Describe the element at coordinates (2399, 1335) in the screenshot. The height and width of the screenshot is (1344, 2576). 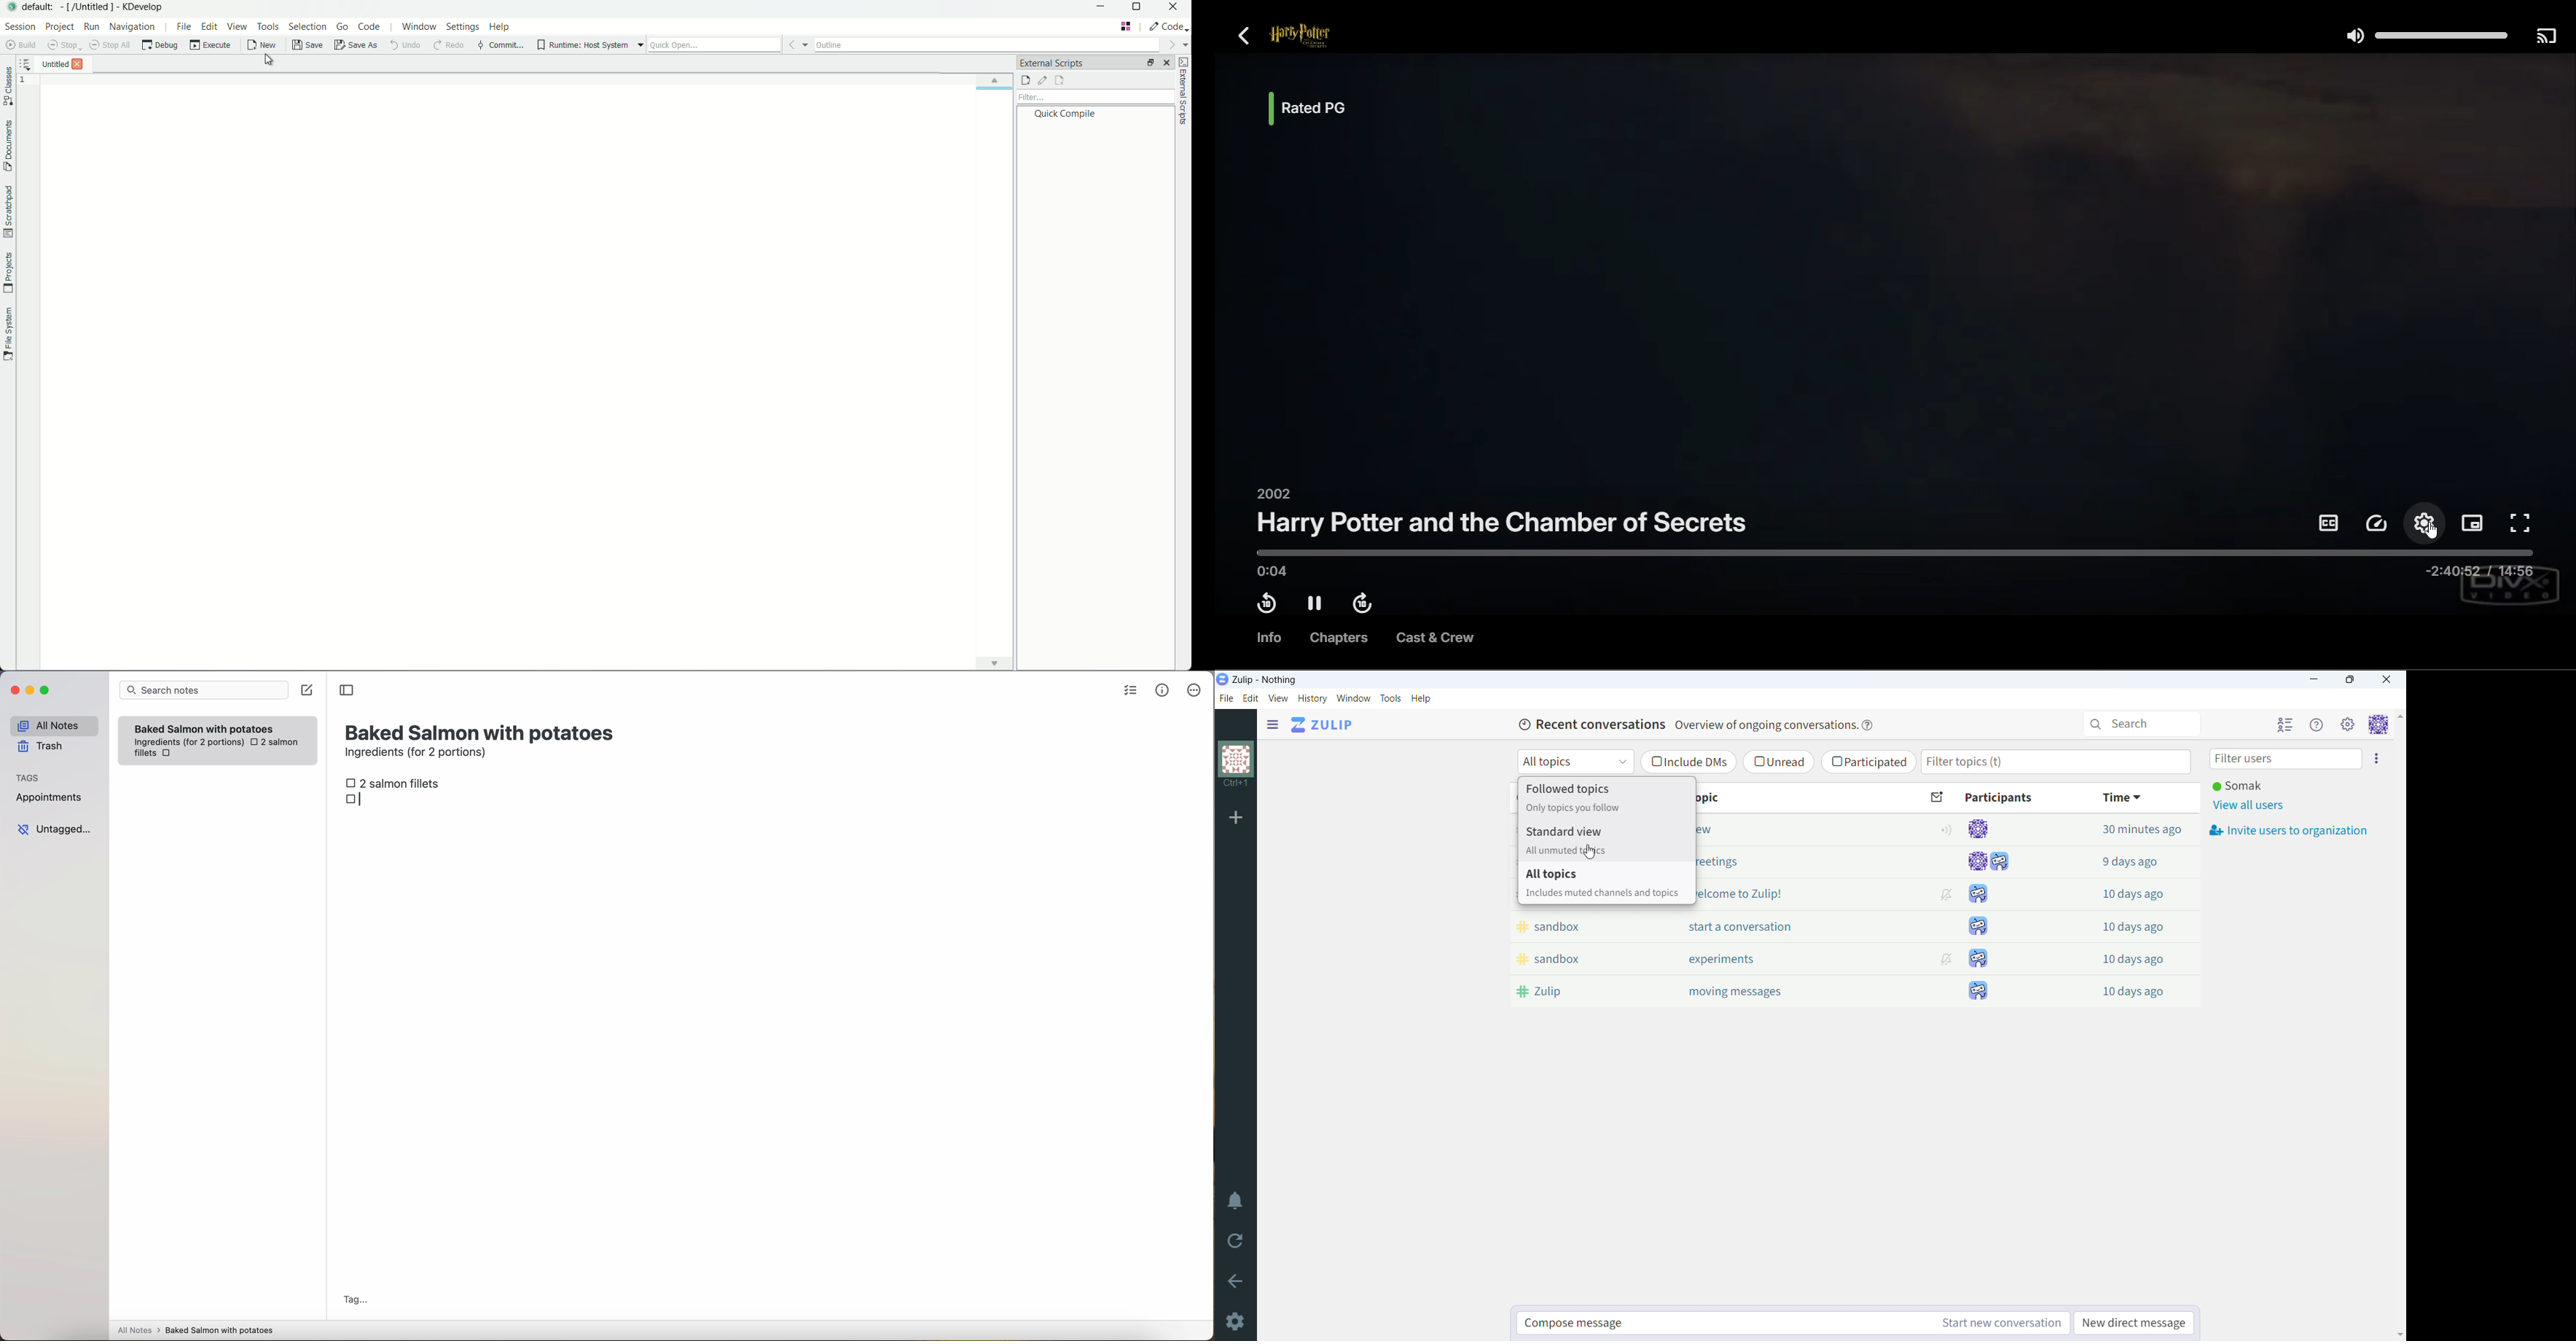
I see `scroll down` at that location.